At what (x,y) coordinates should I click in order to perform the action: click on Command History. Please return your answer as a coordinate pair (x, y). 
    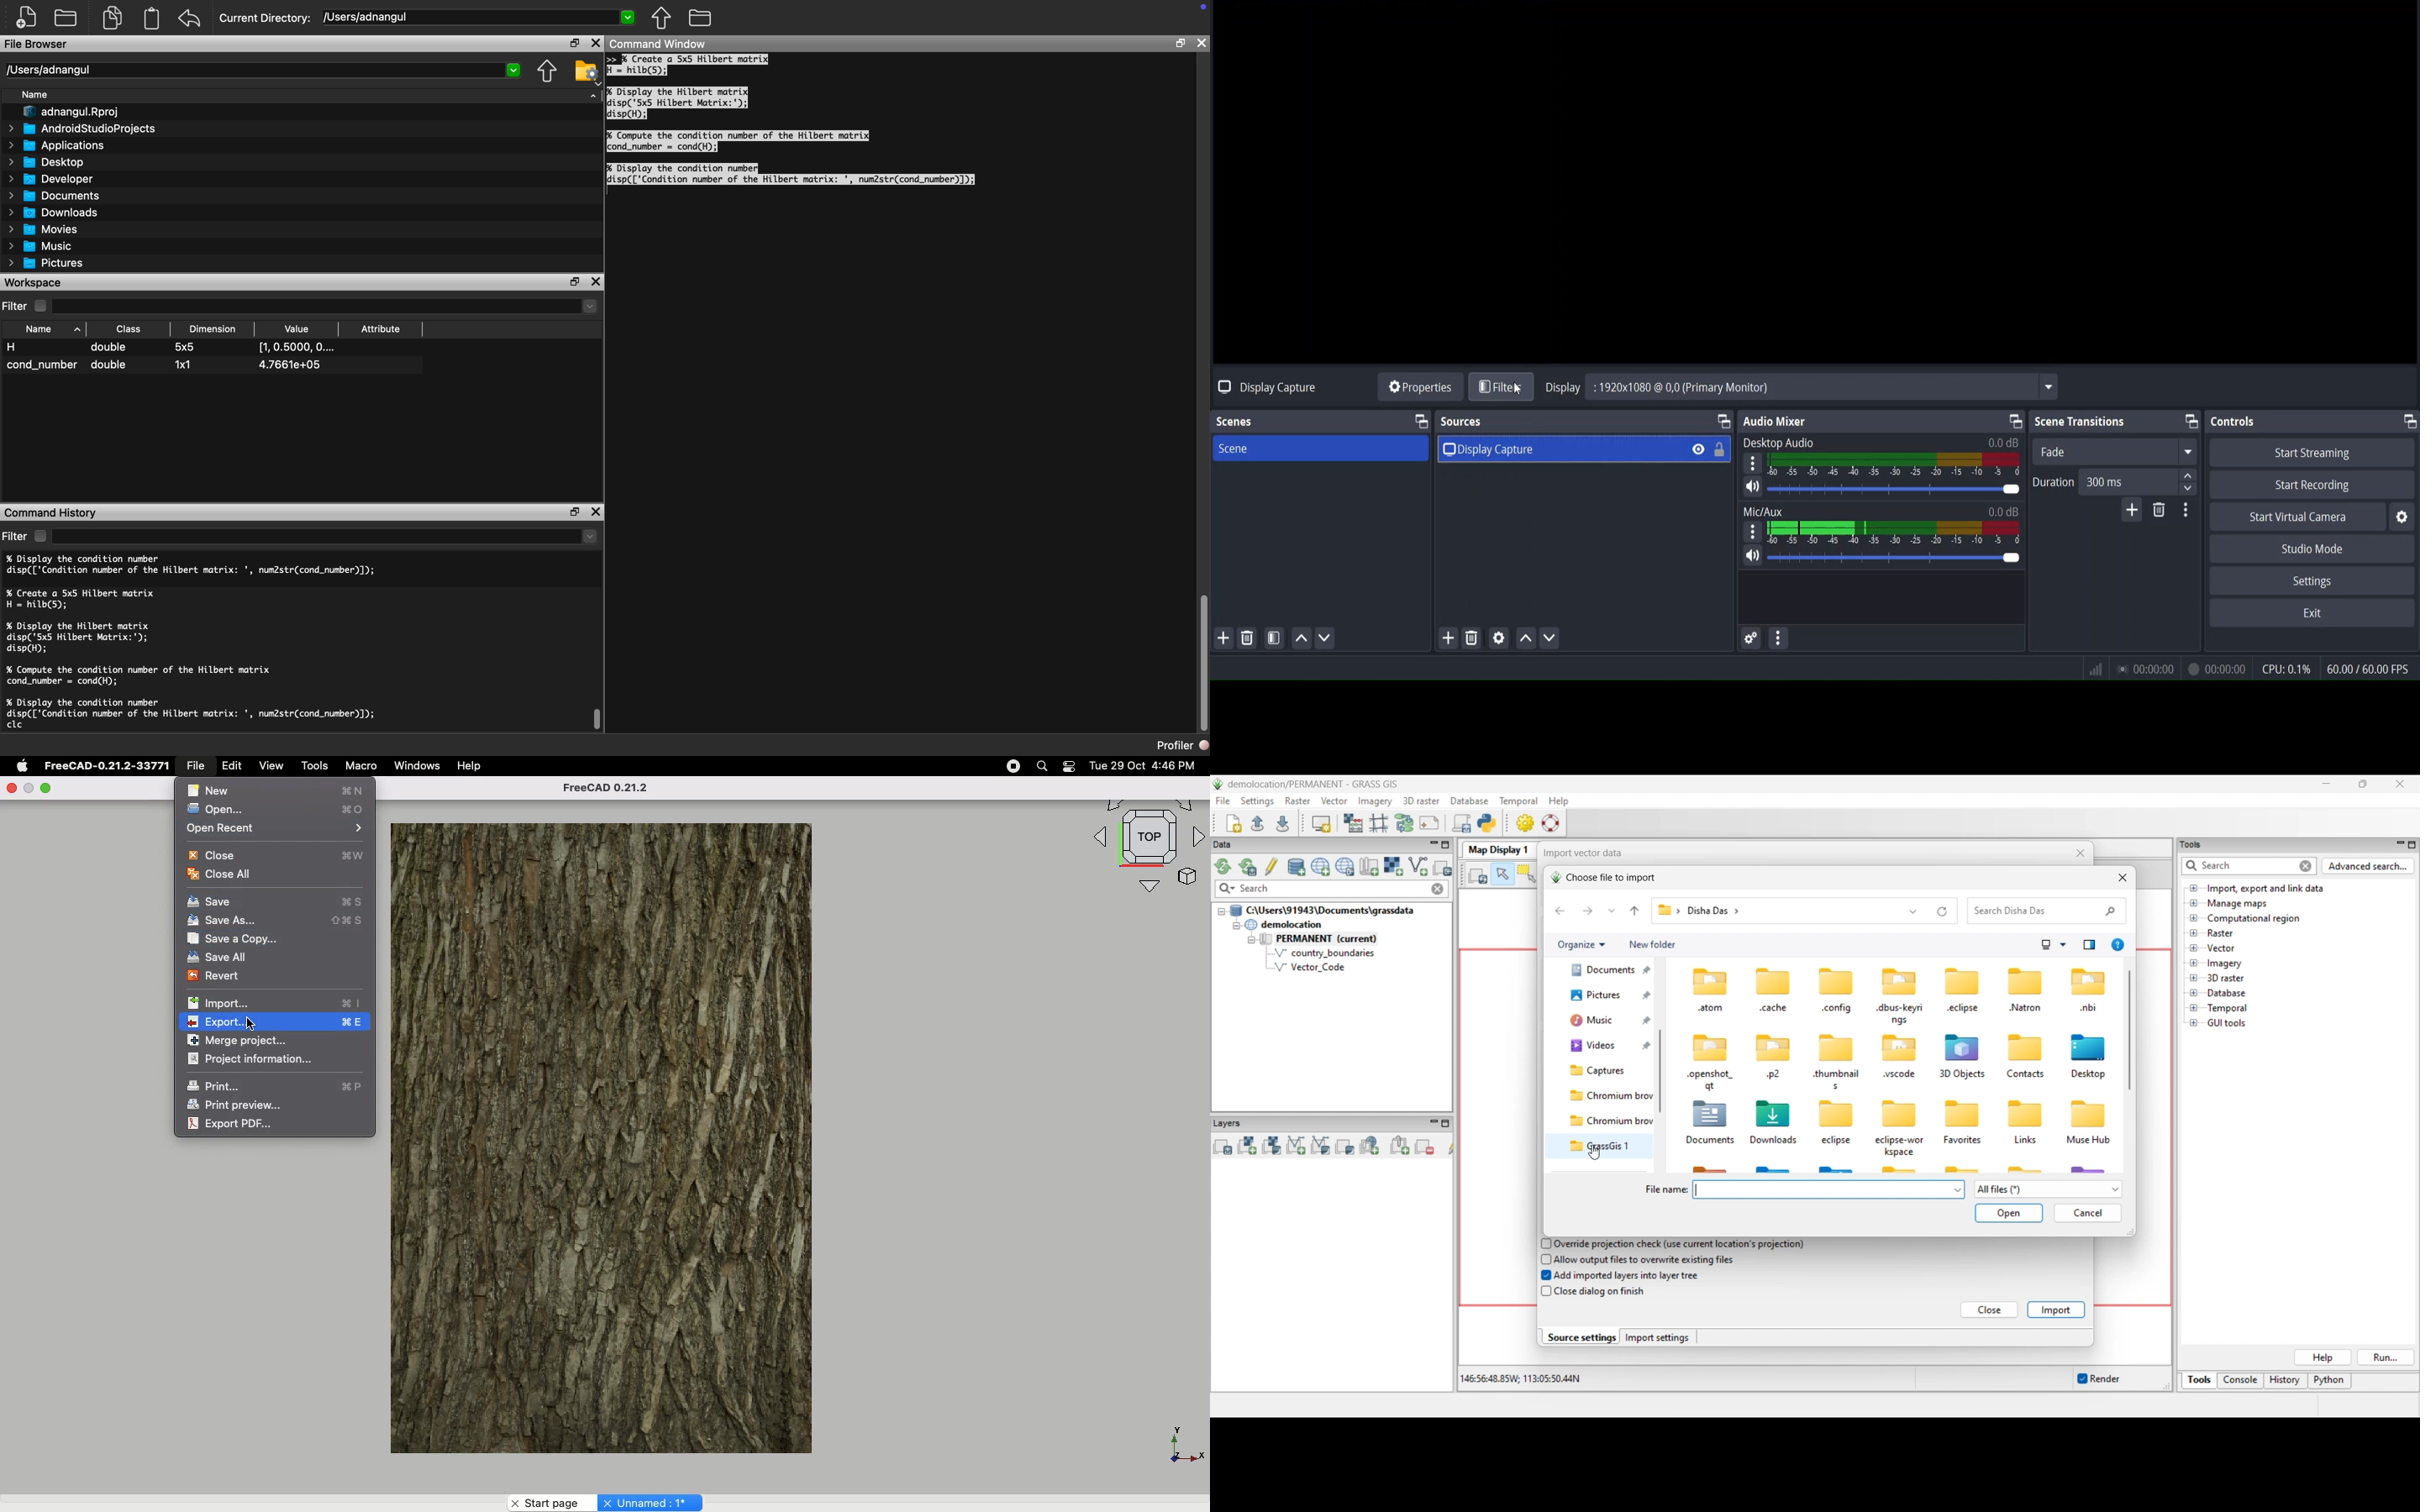
    Looking at the image, I should click on (51, 512).